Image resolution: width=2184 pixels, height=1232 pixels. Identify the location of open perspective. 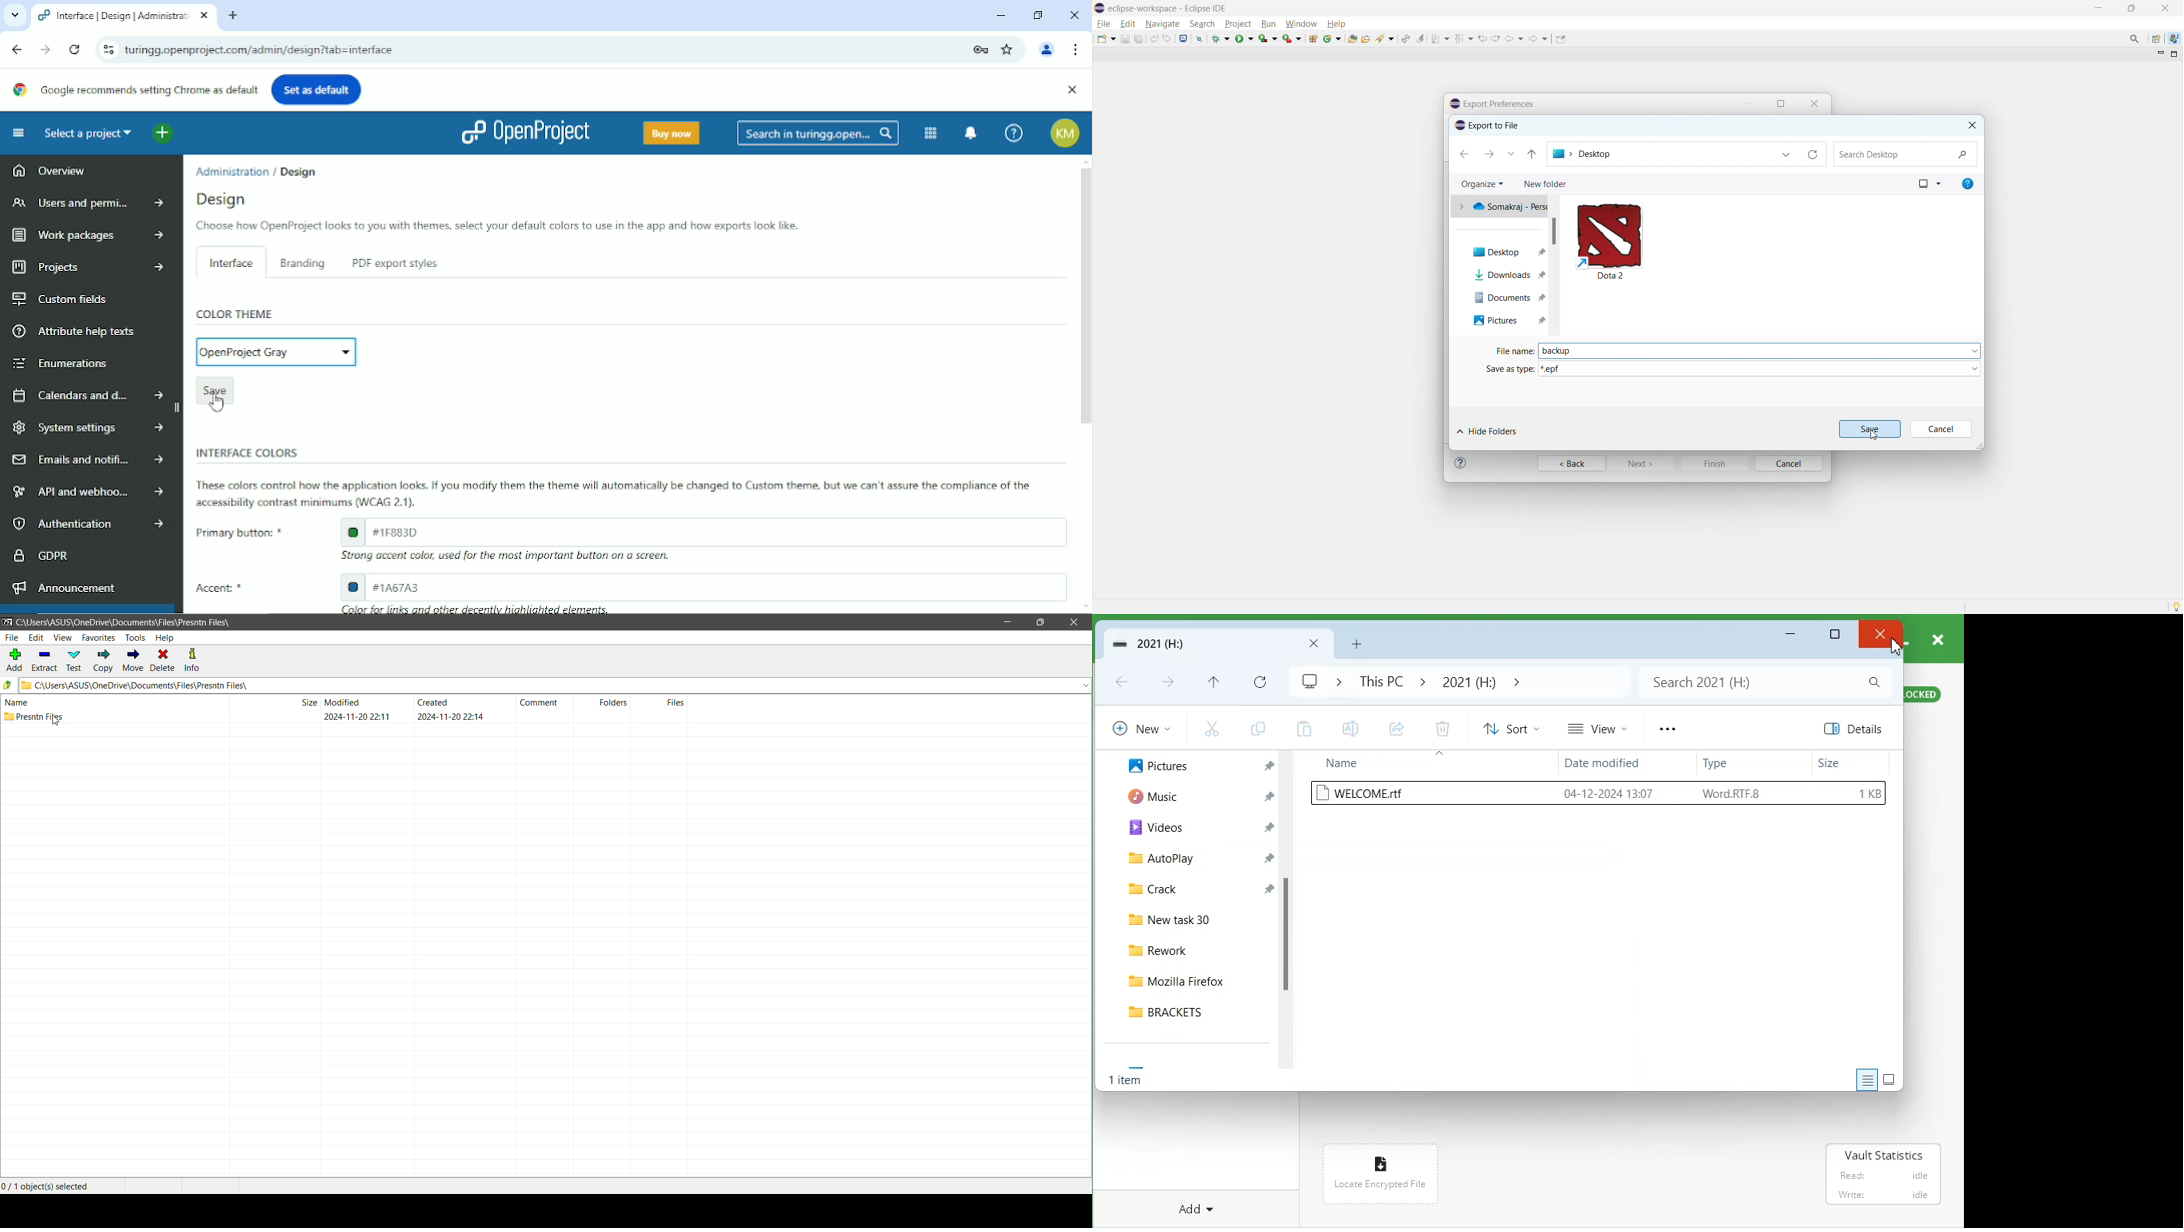
(2156, 39).